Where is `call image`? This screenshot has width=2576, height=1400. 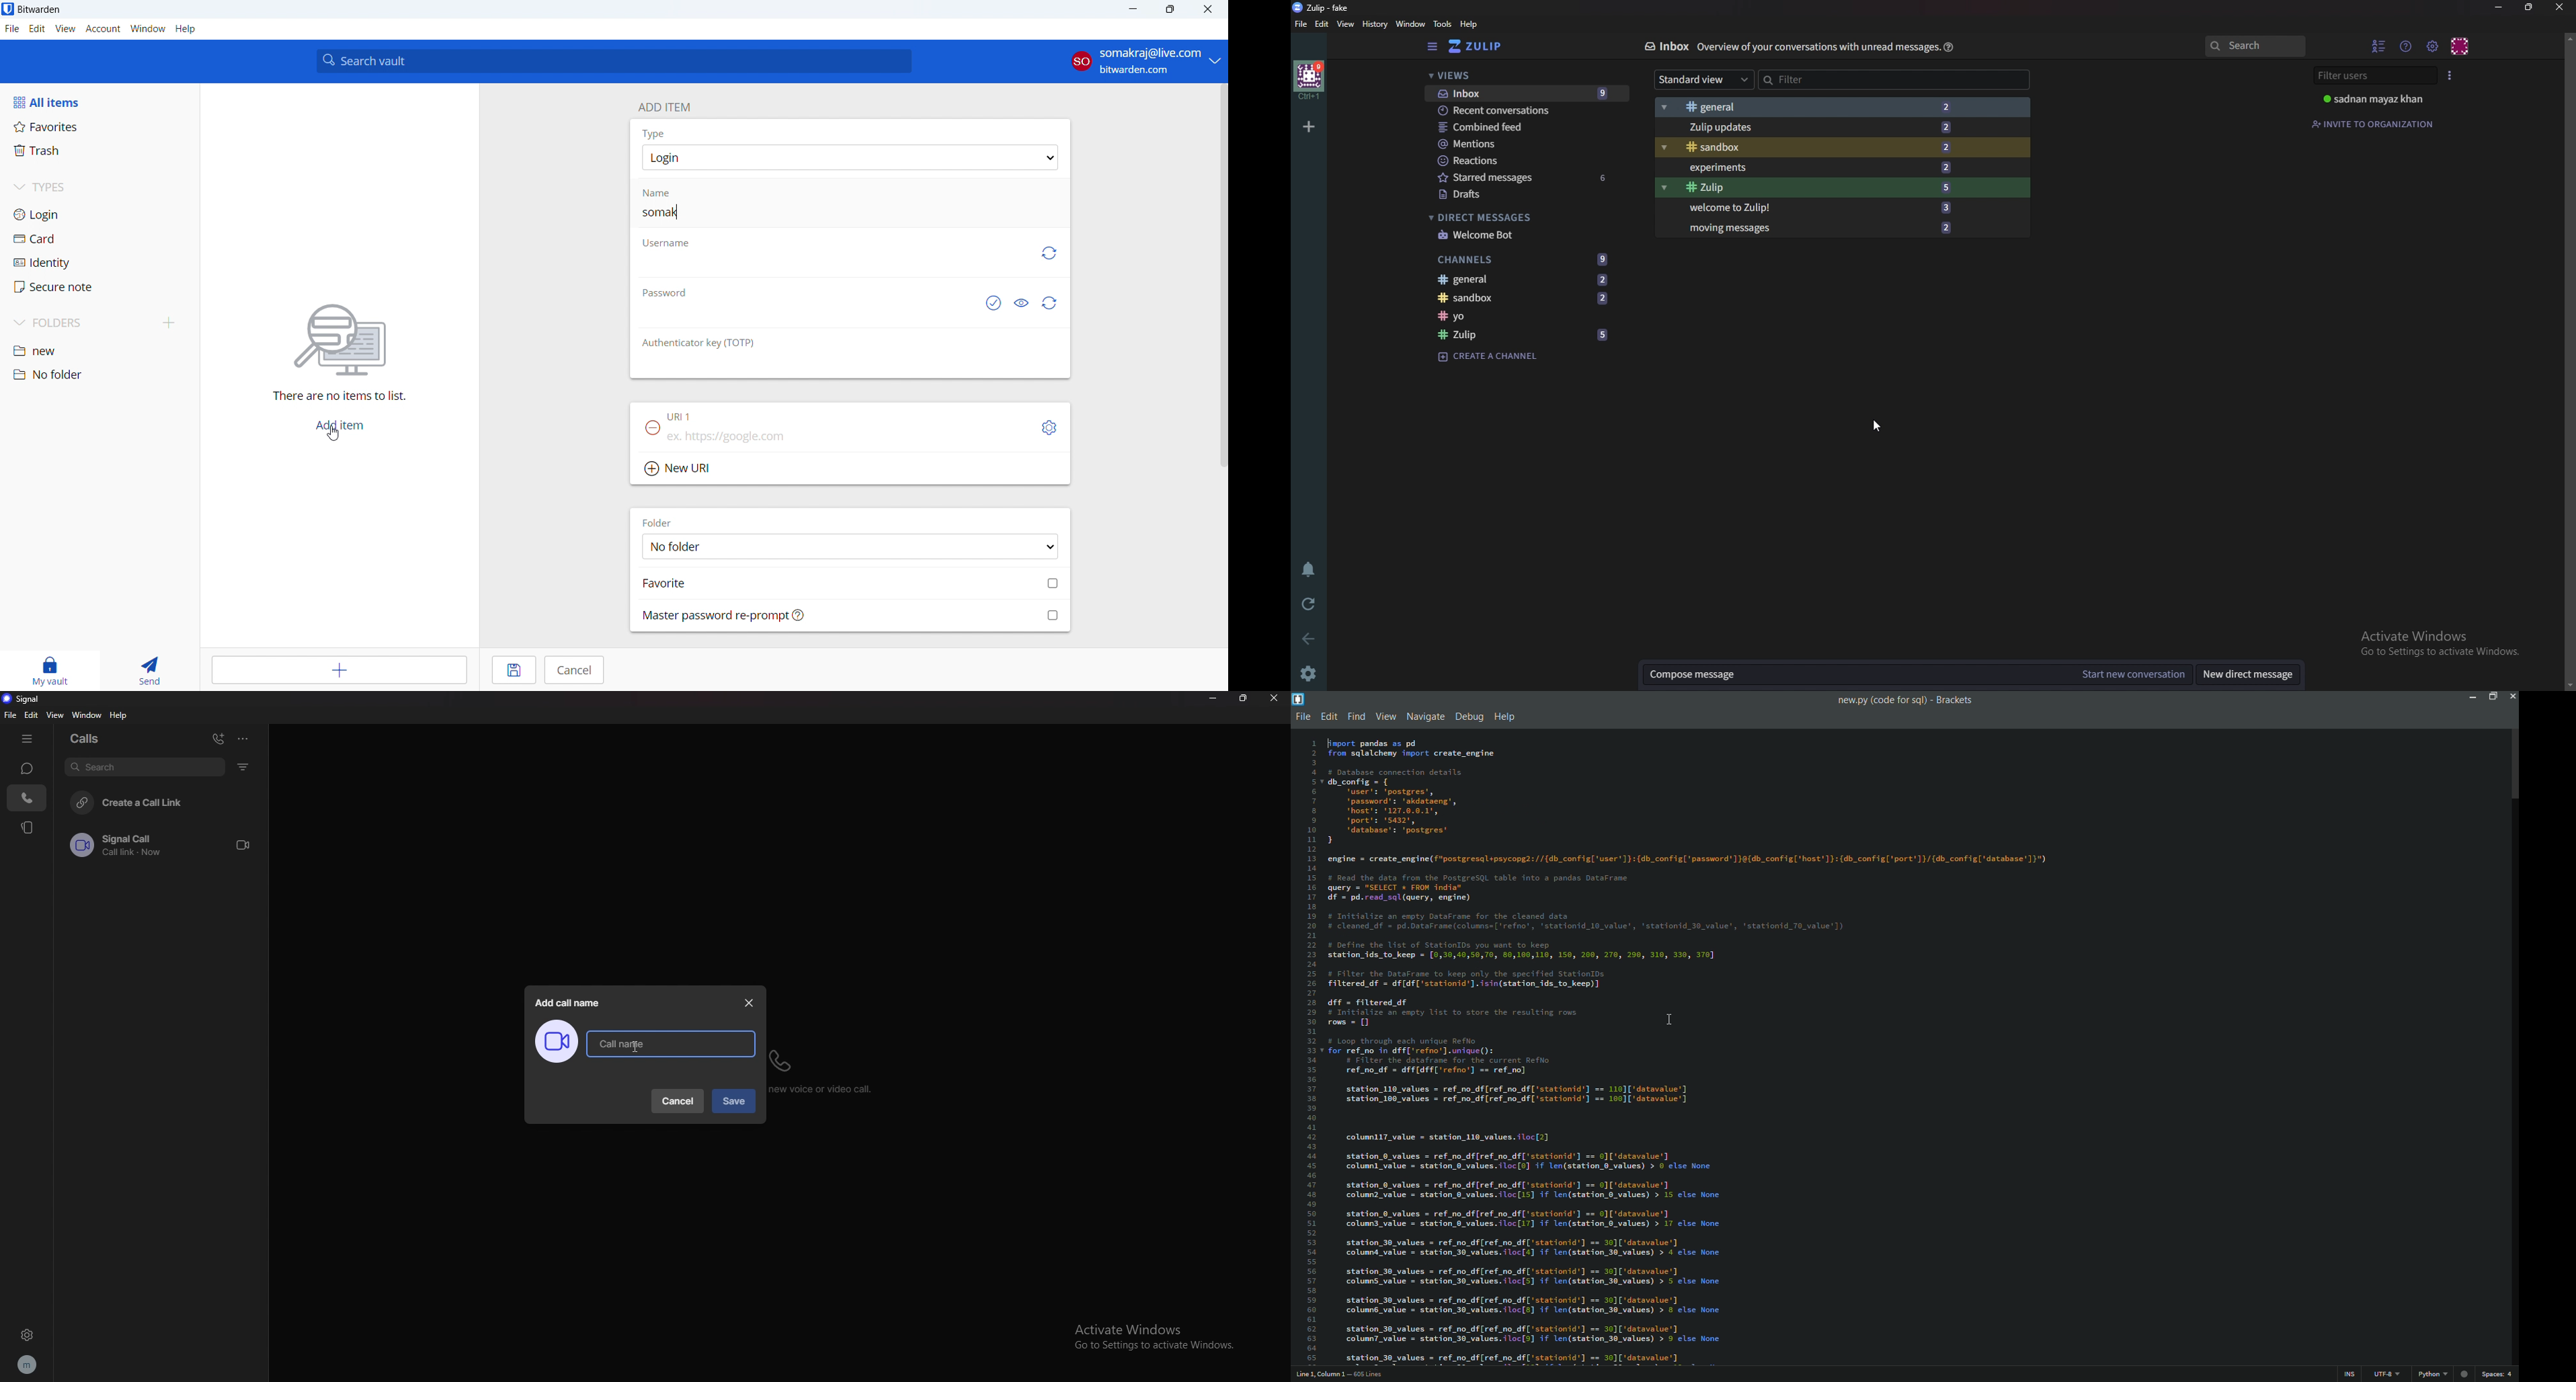
call image is located at coordinates (556, 1042).